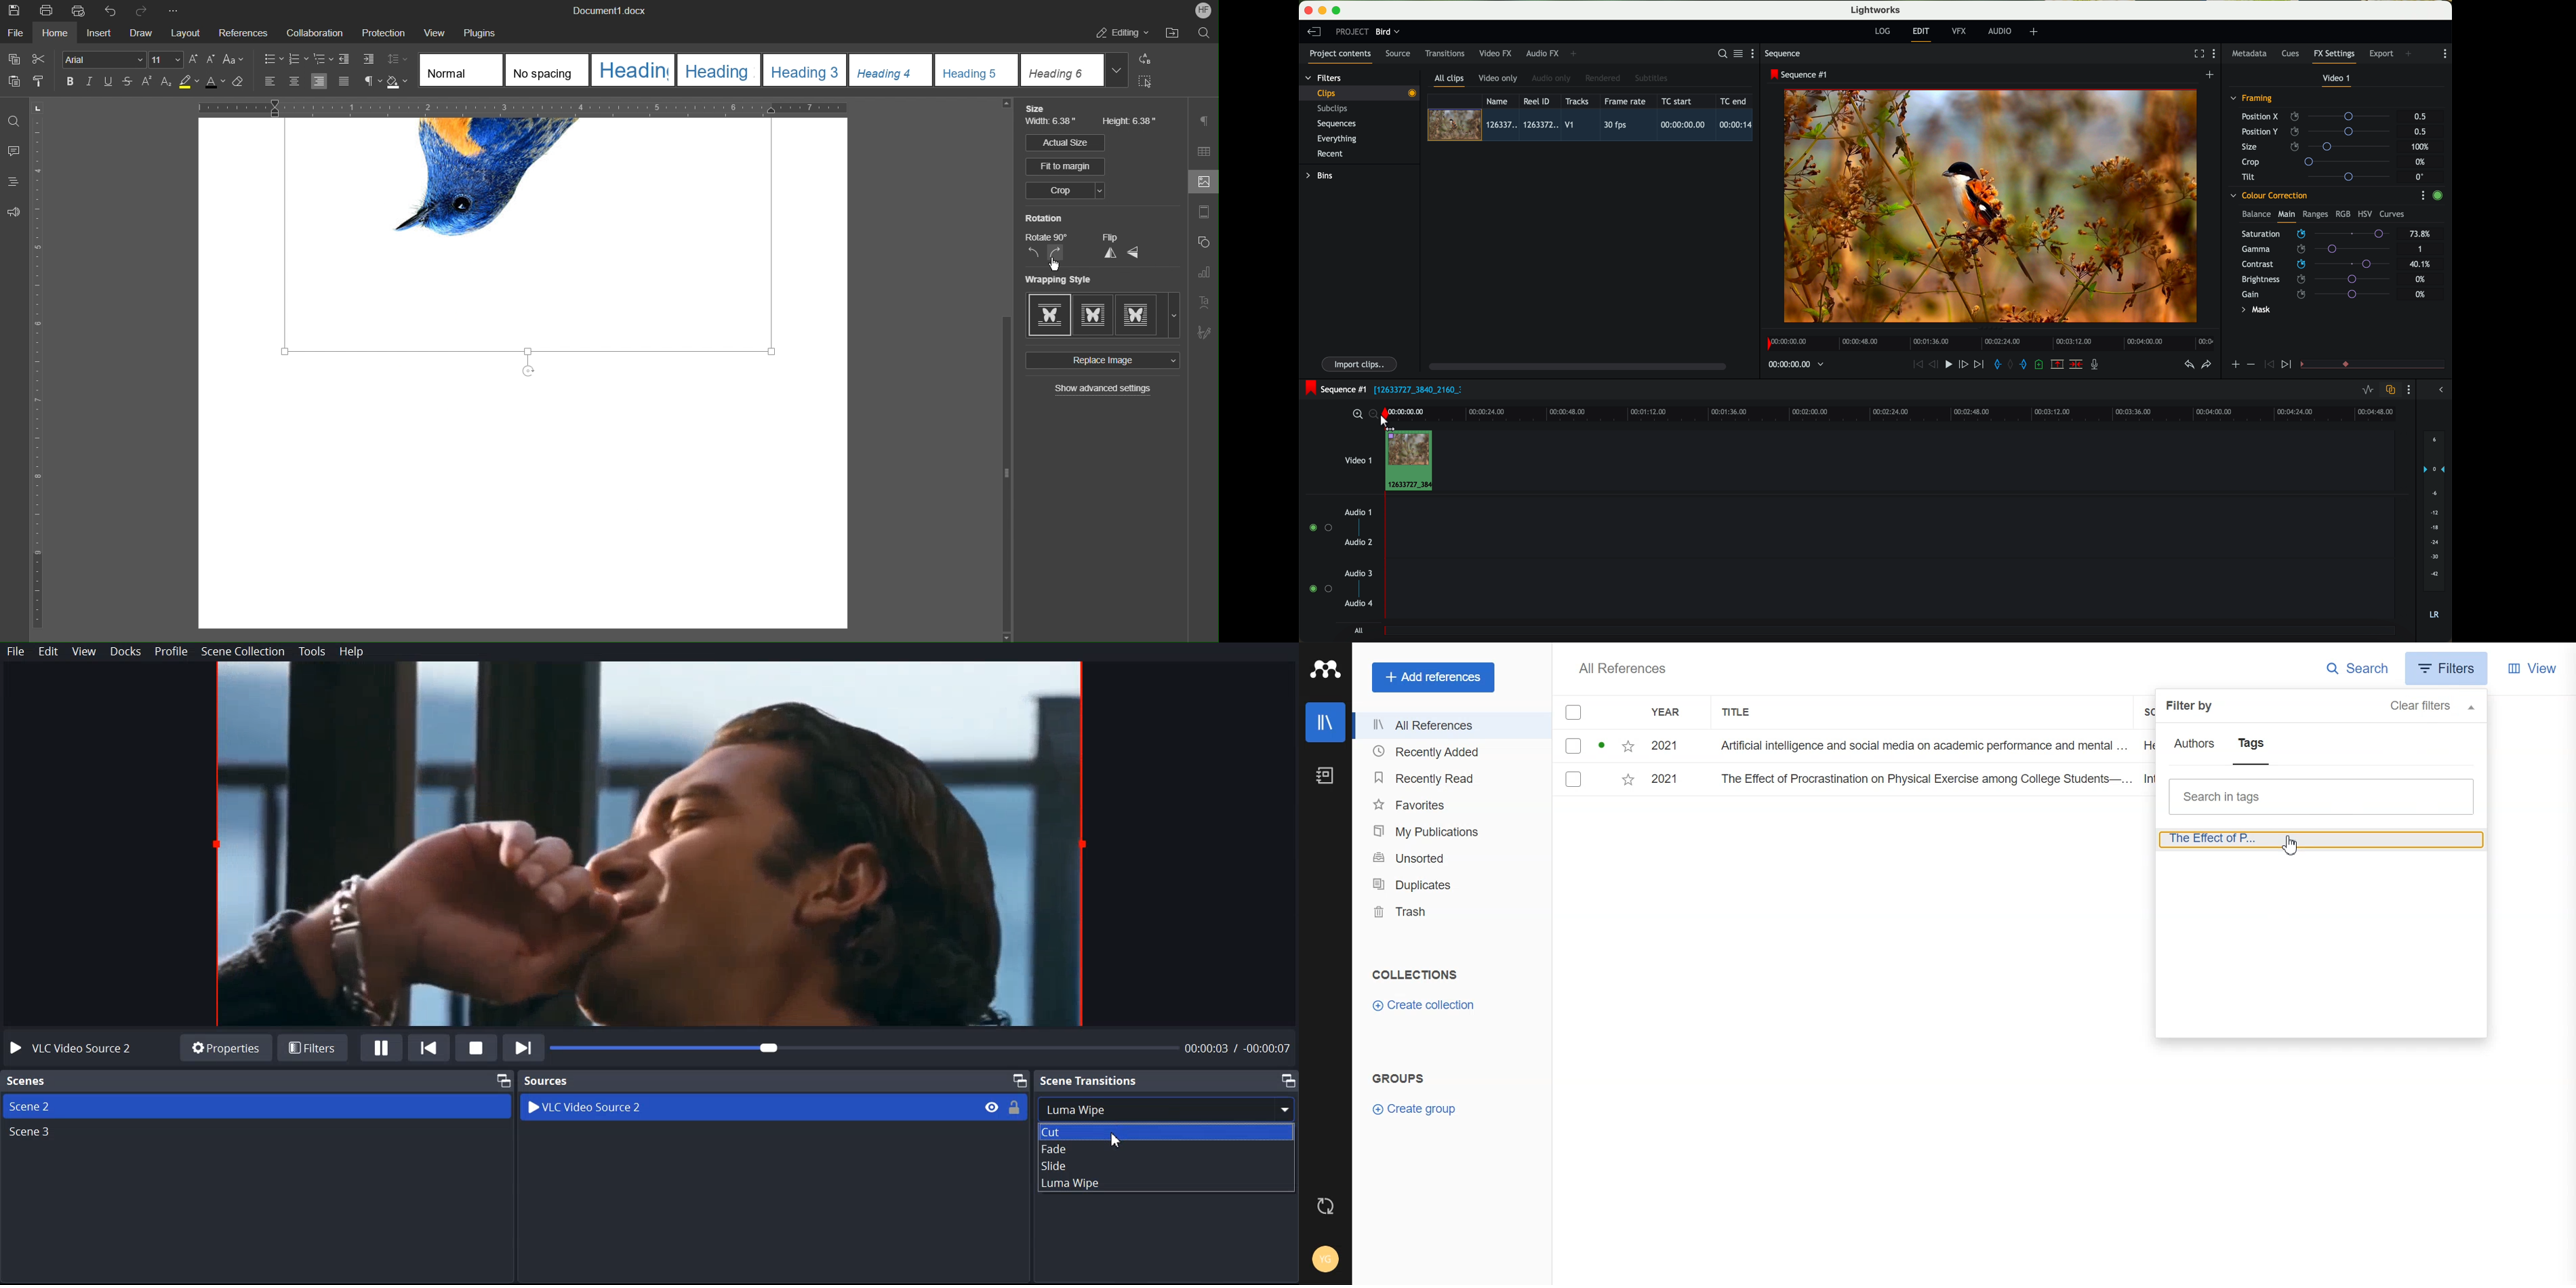 The height and width of the screenshot is (1288, 2576). What do you see at coordinates (1064, 143) in the screenshot?
I see `Actual Size` at bounding box center [1064, 143].